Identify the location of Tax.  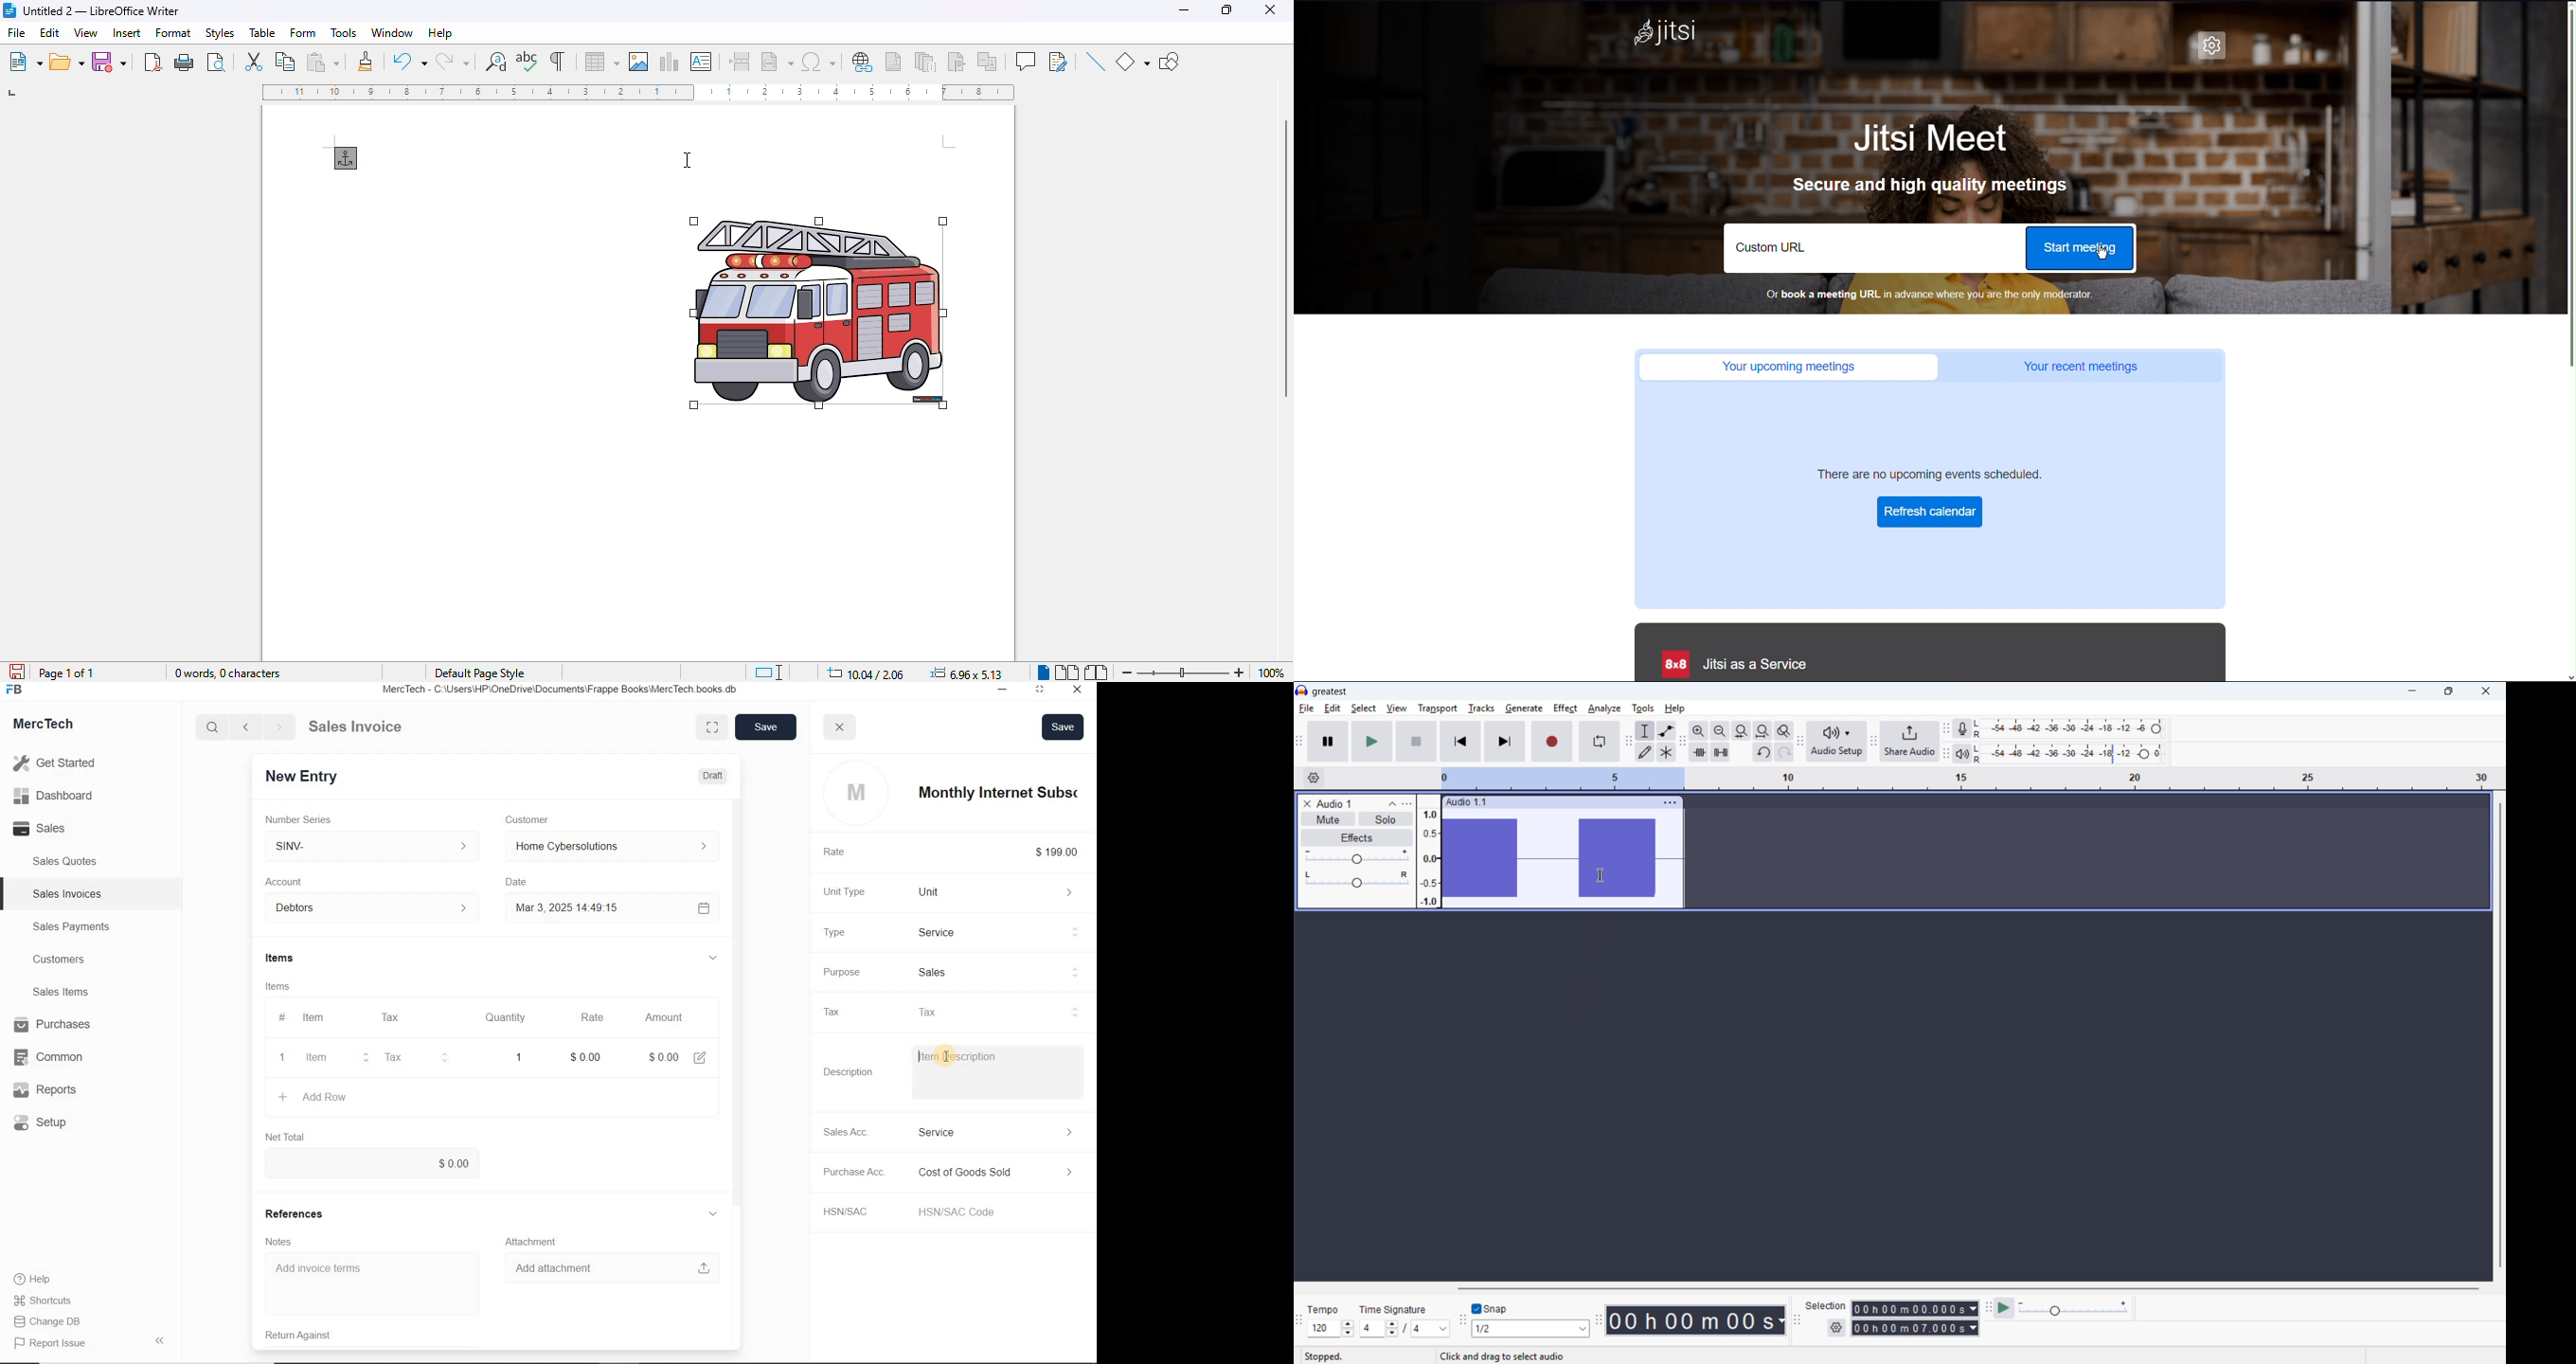
(390, 1017).